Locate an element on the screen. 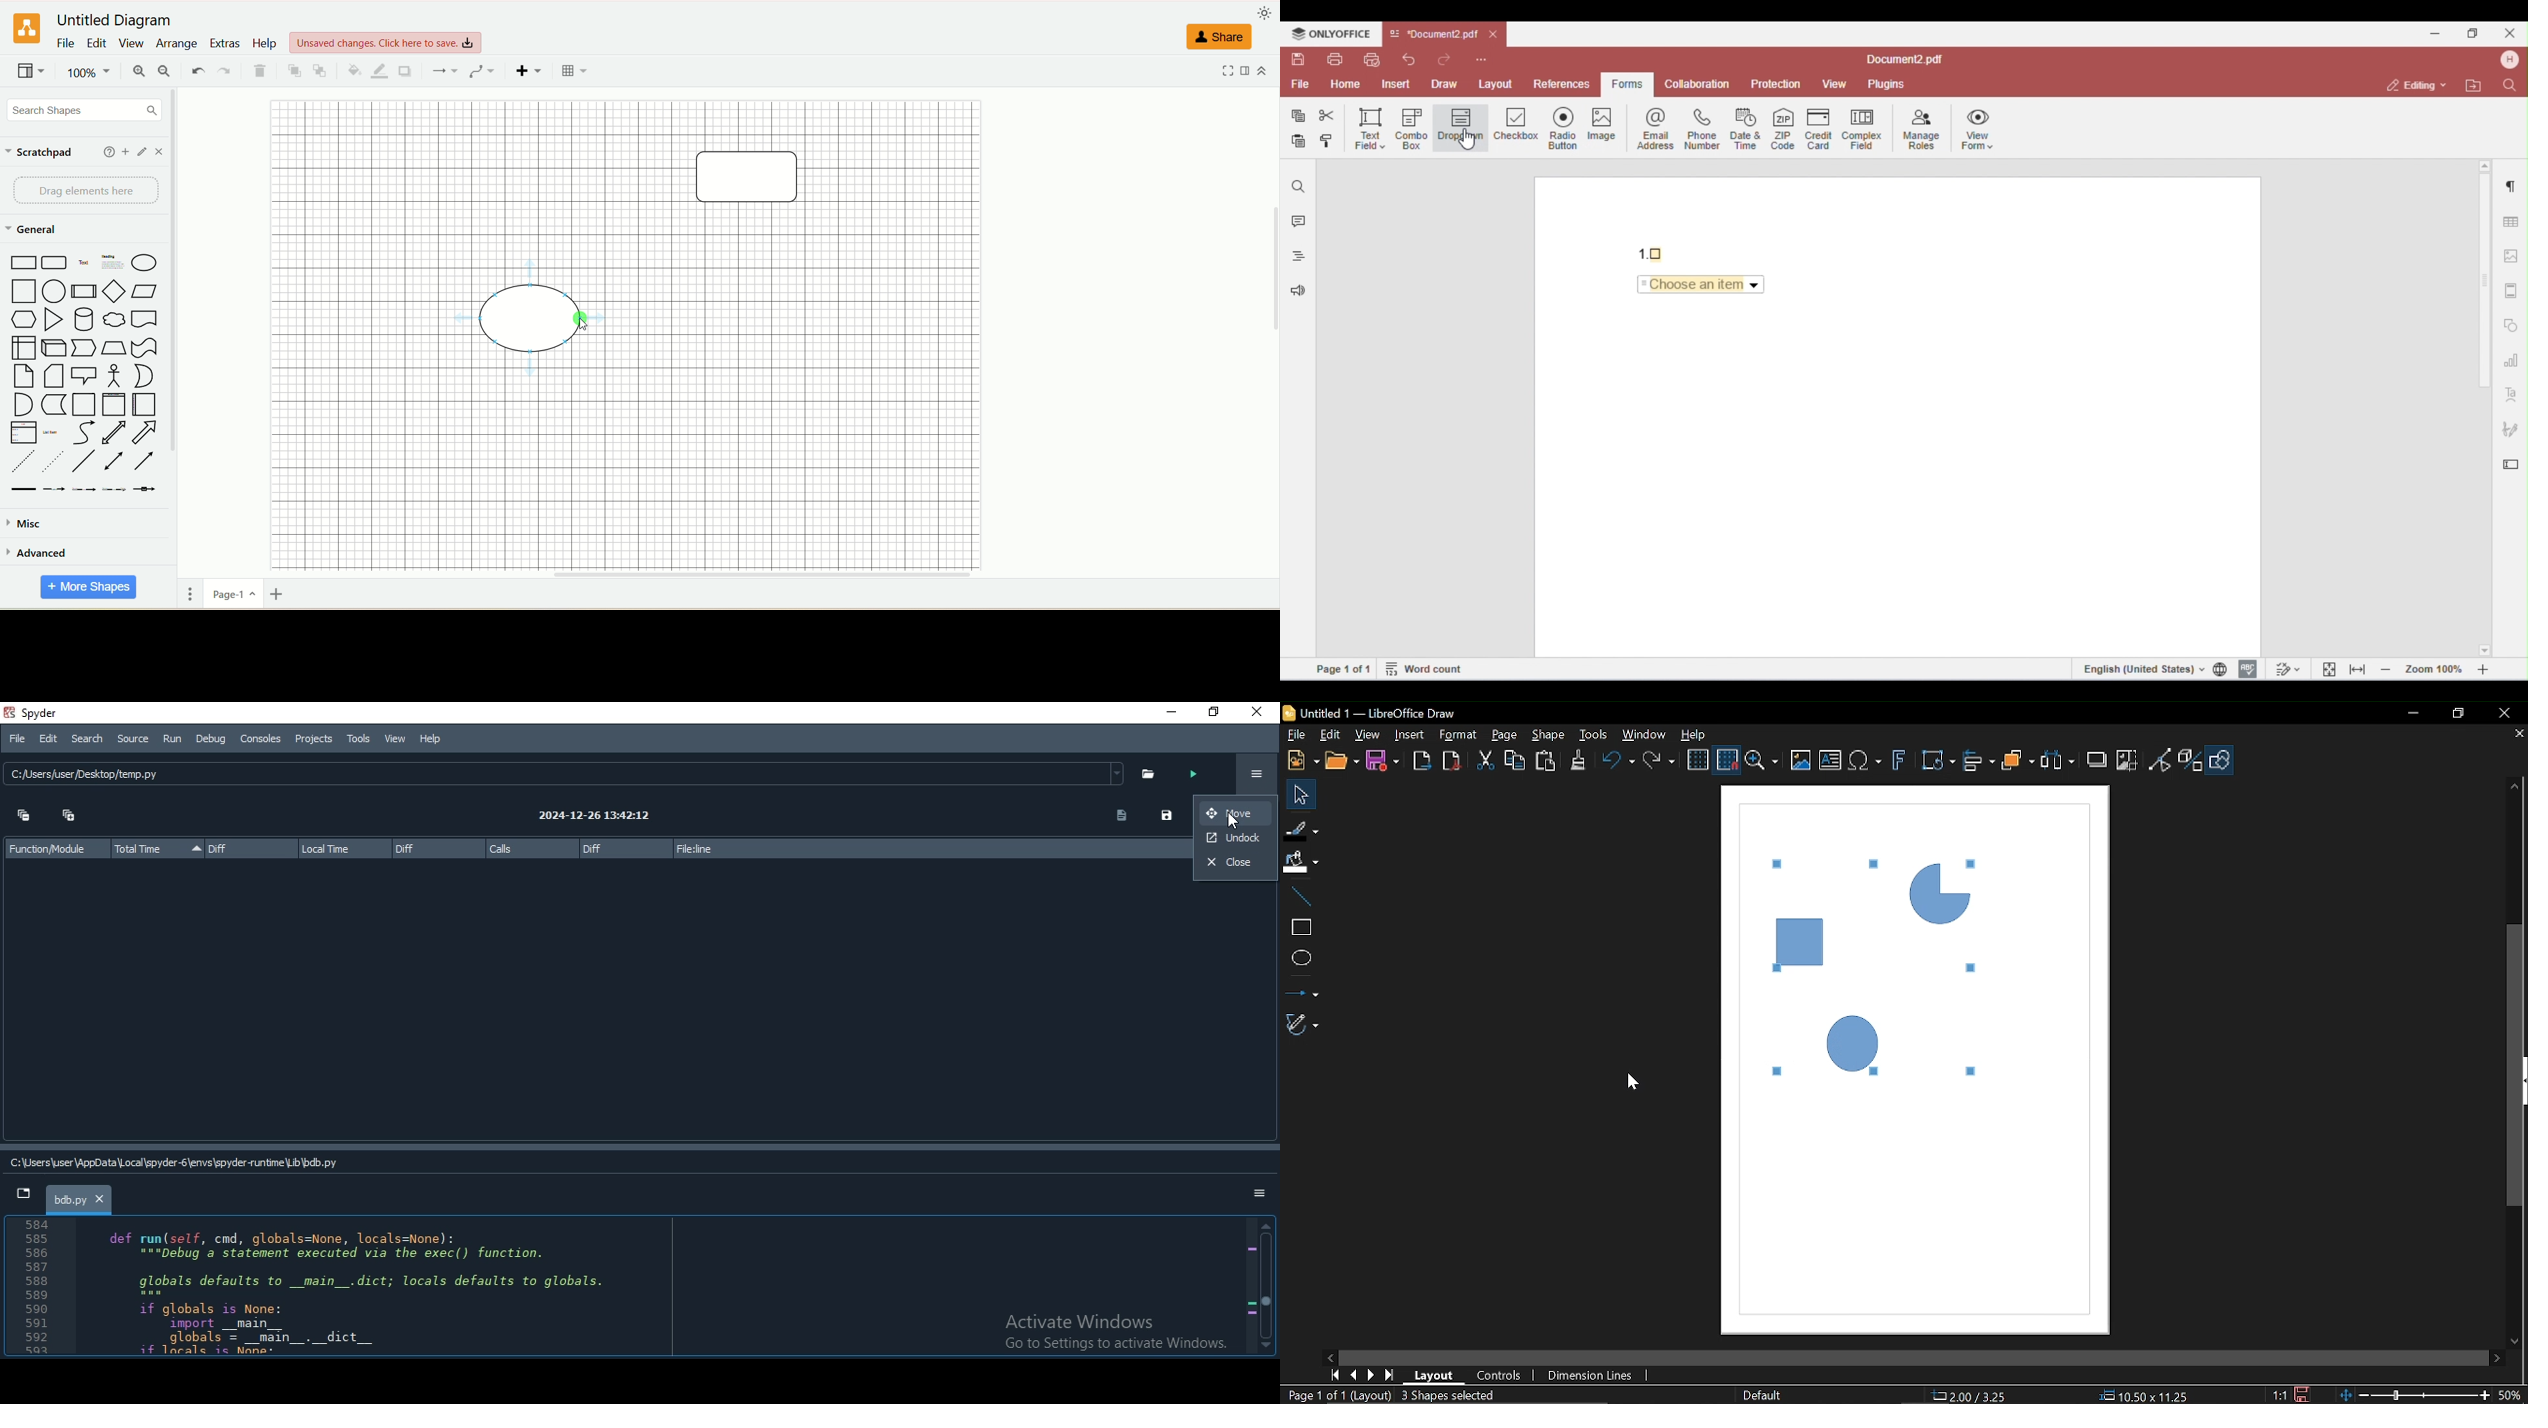 The width and height of the screenshot is (2548, 1428). Restore is located at coordinates (1213, 712).